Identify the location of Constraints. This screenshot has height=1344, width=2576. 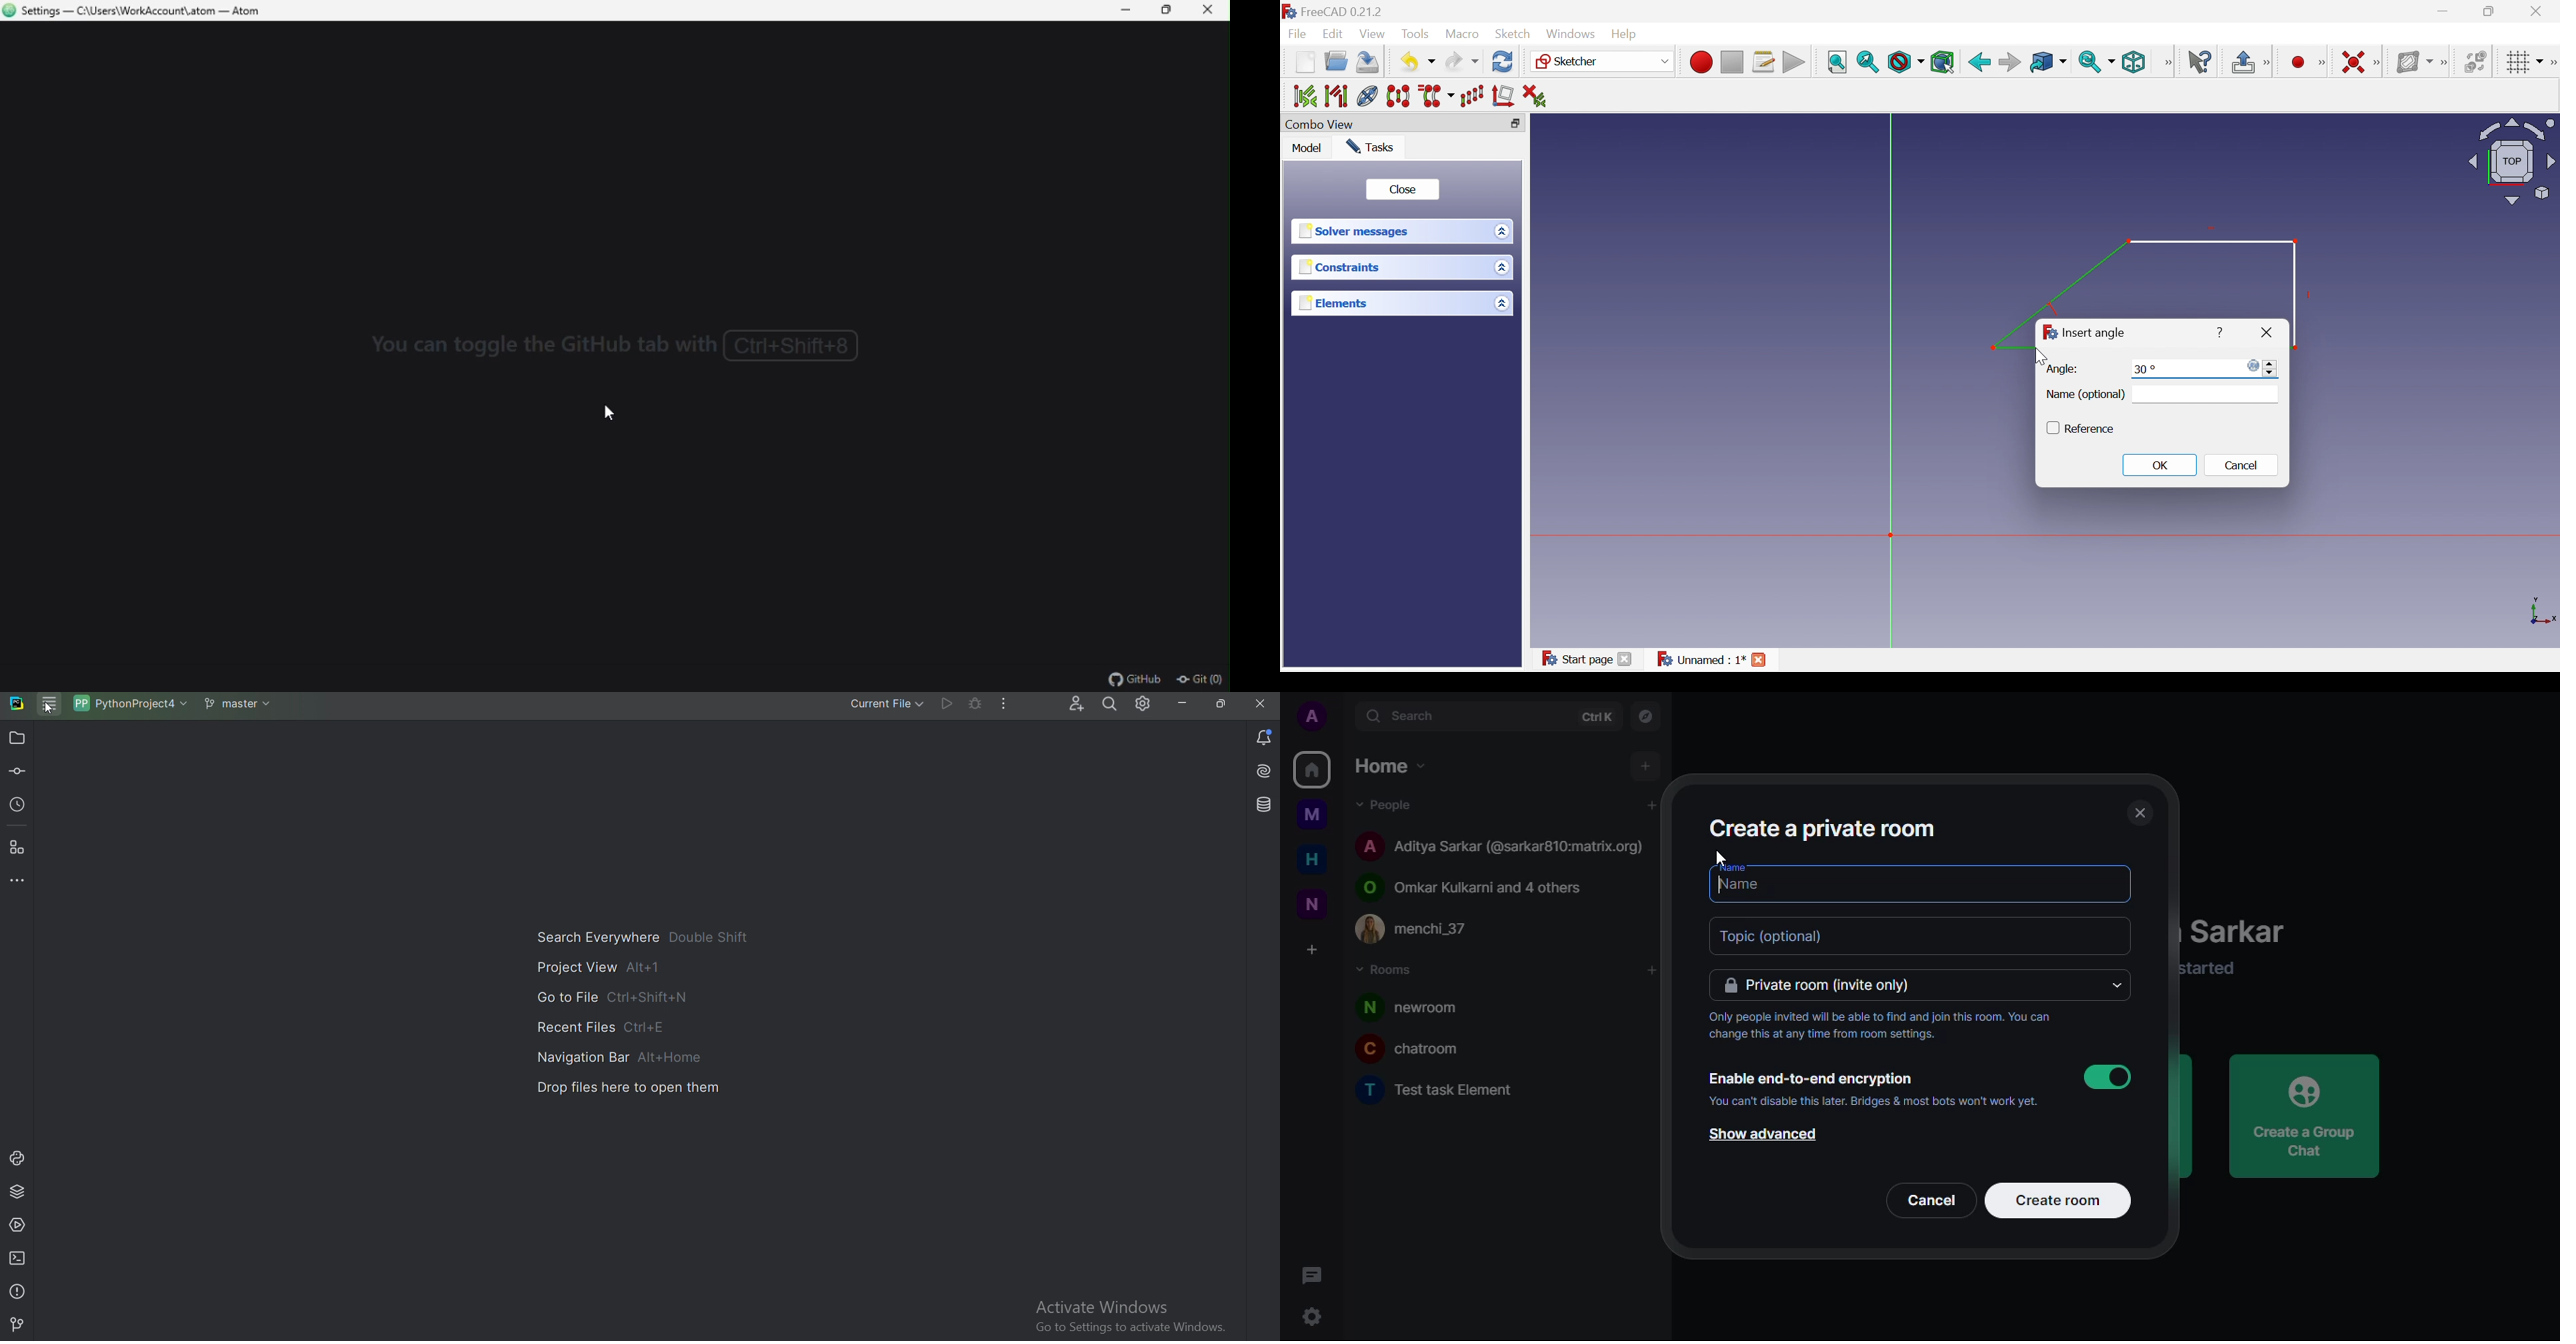
(1339, 267).